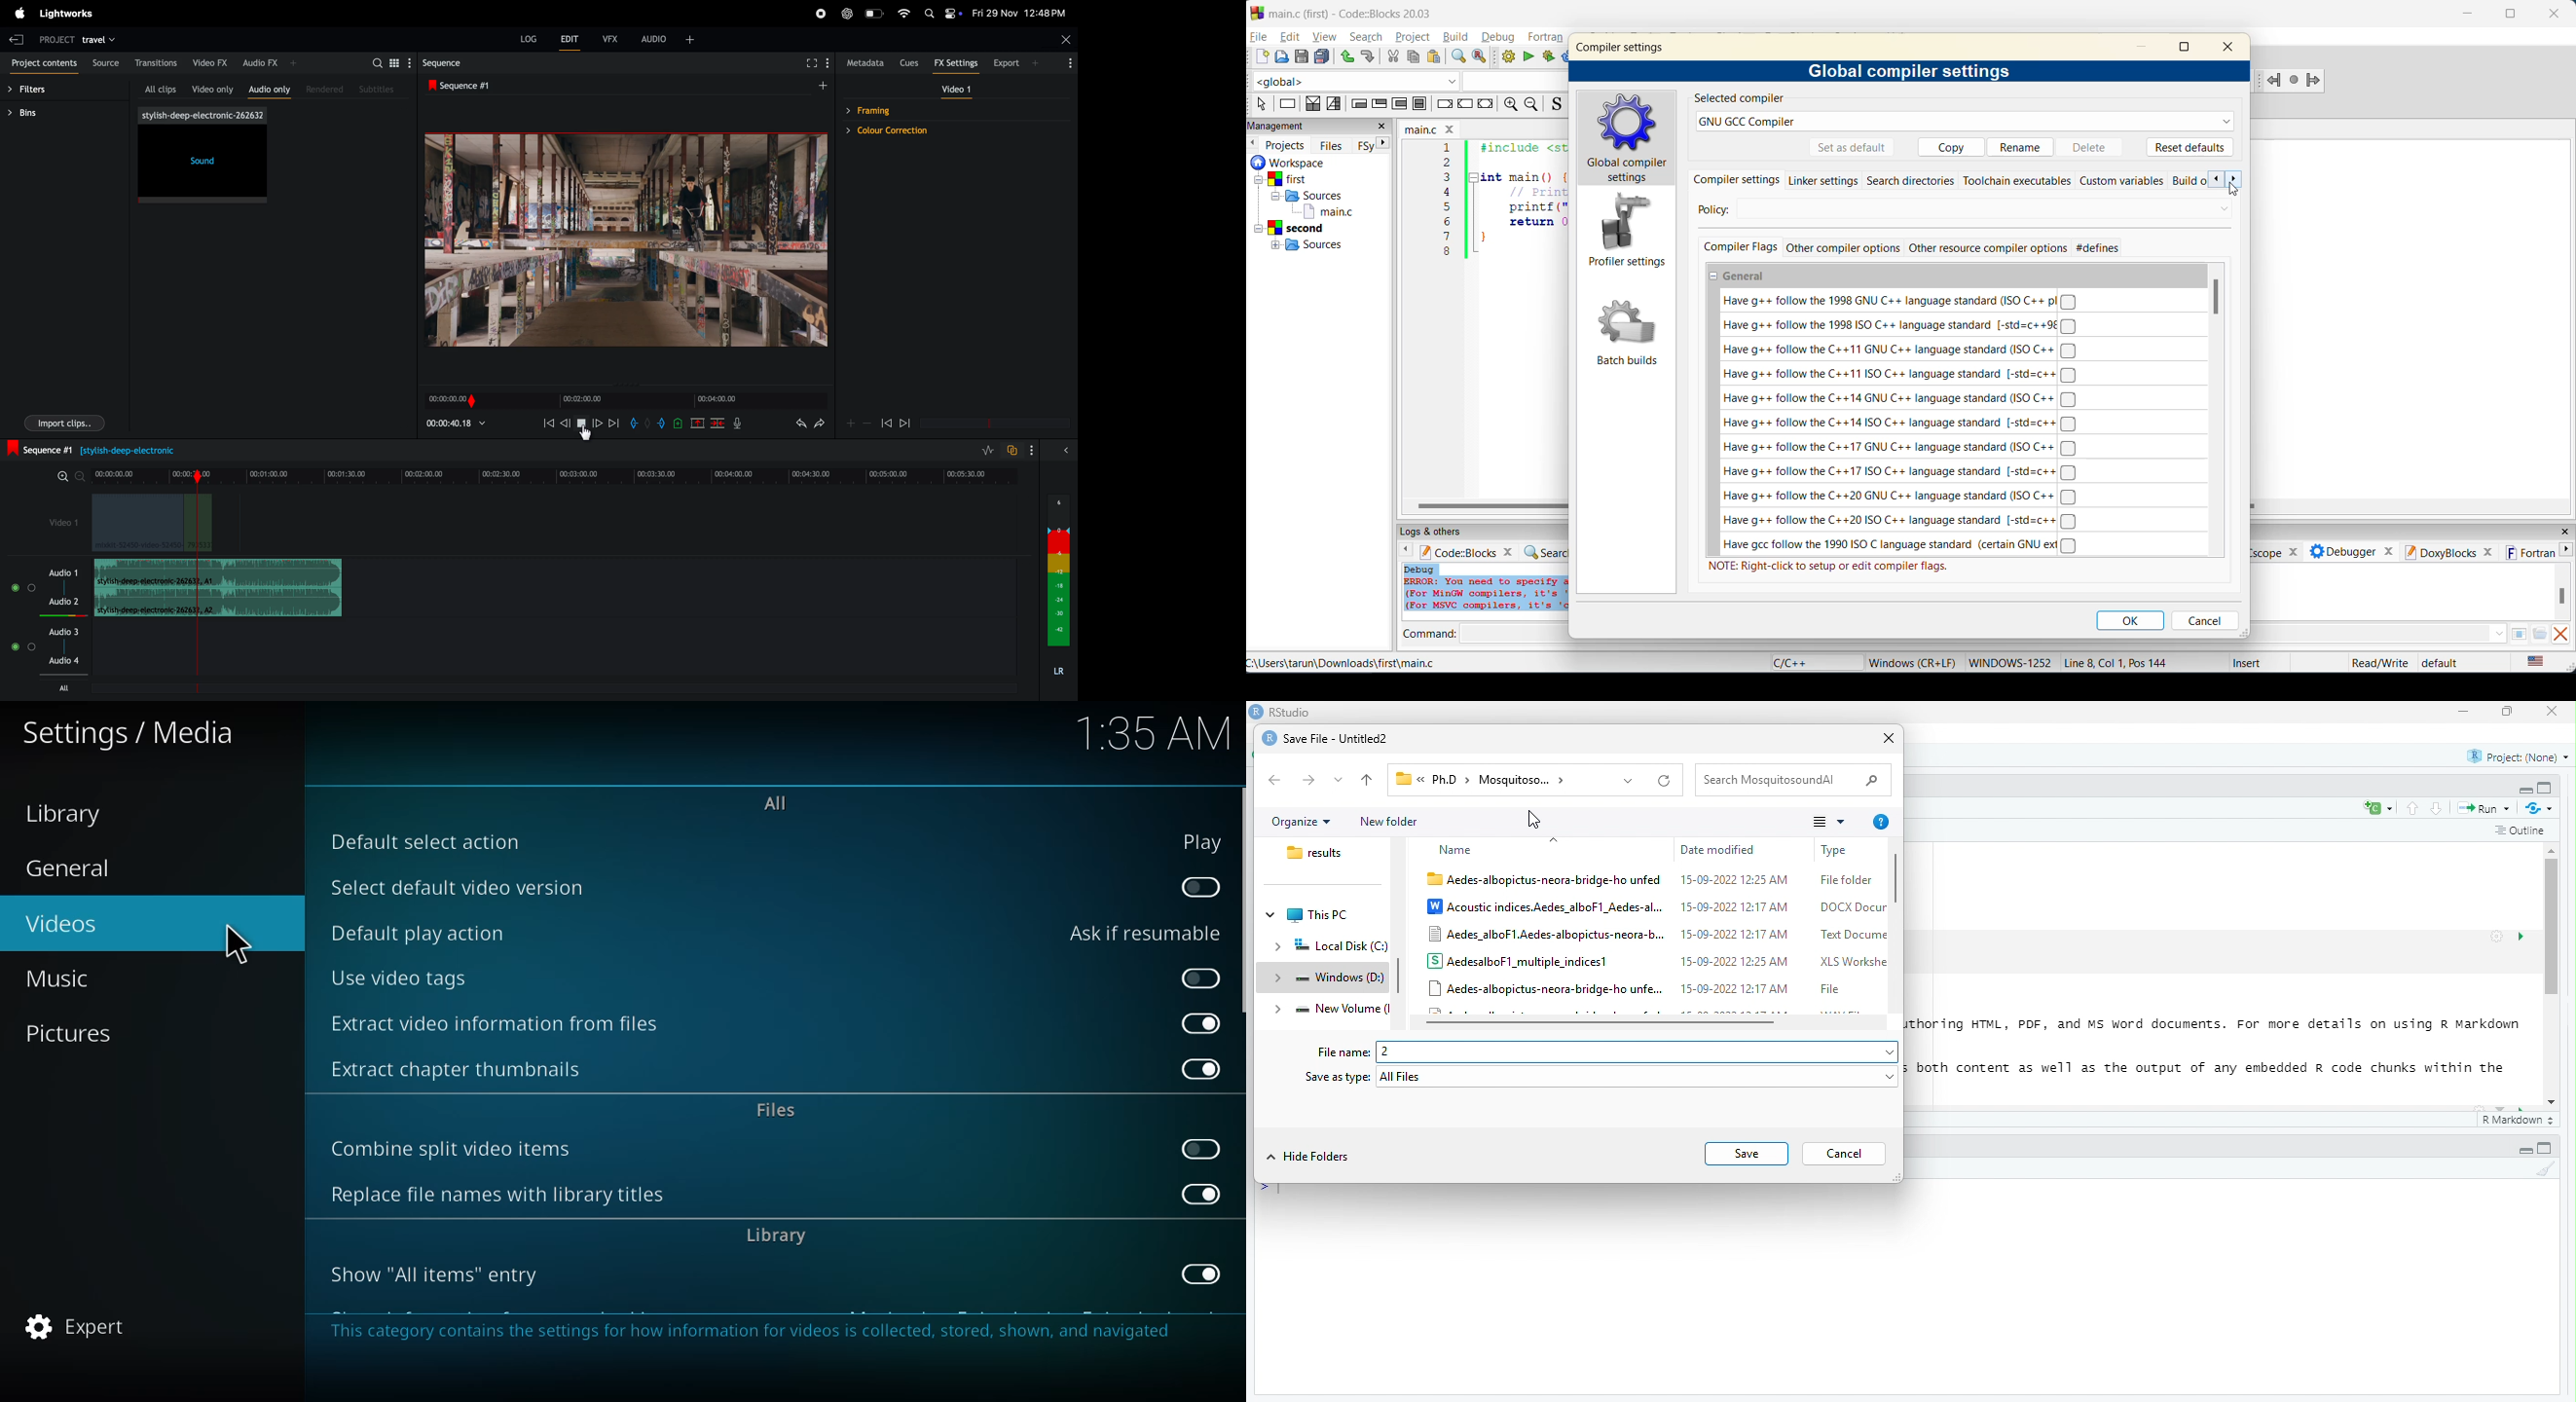  I want to click on enabled, so click(1201, 1071).